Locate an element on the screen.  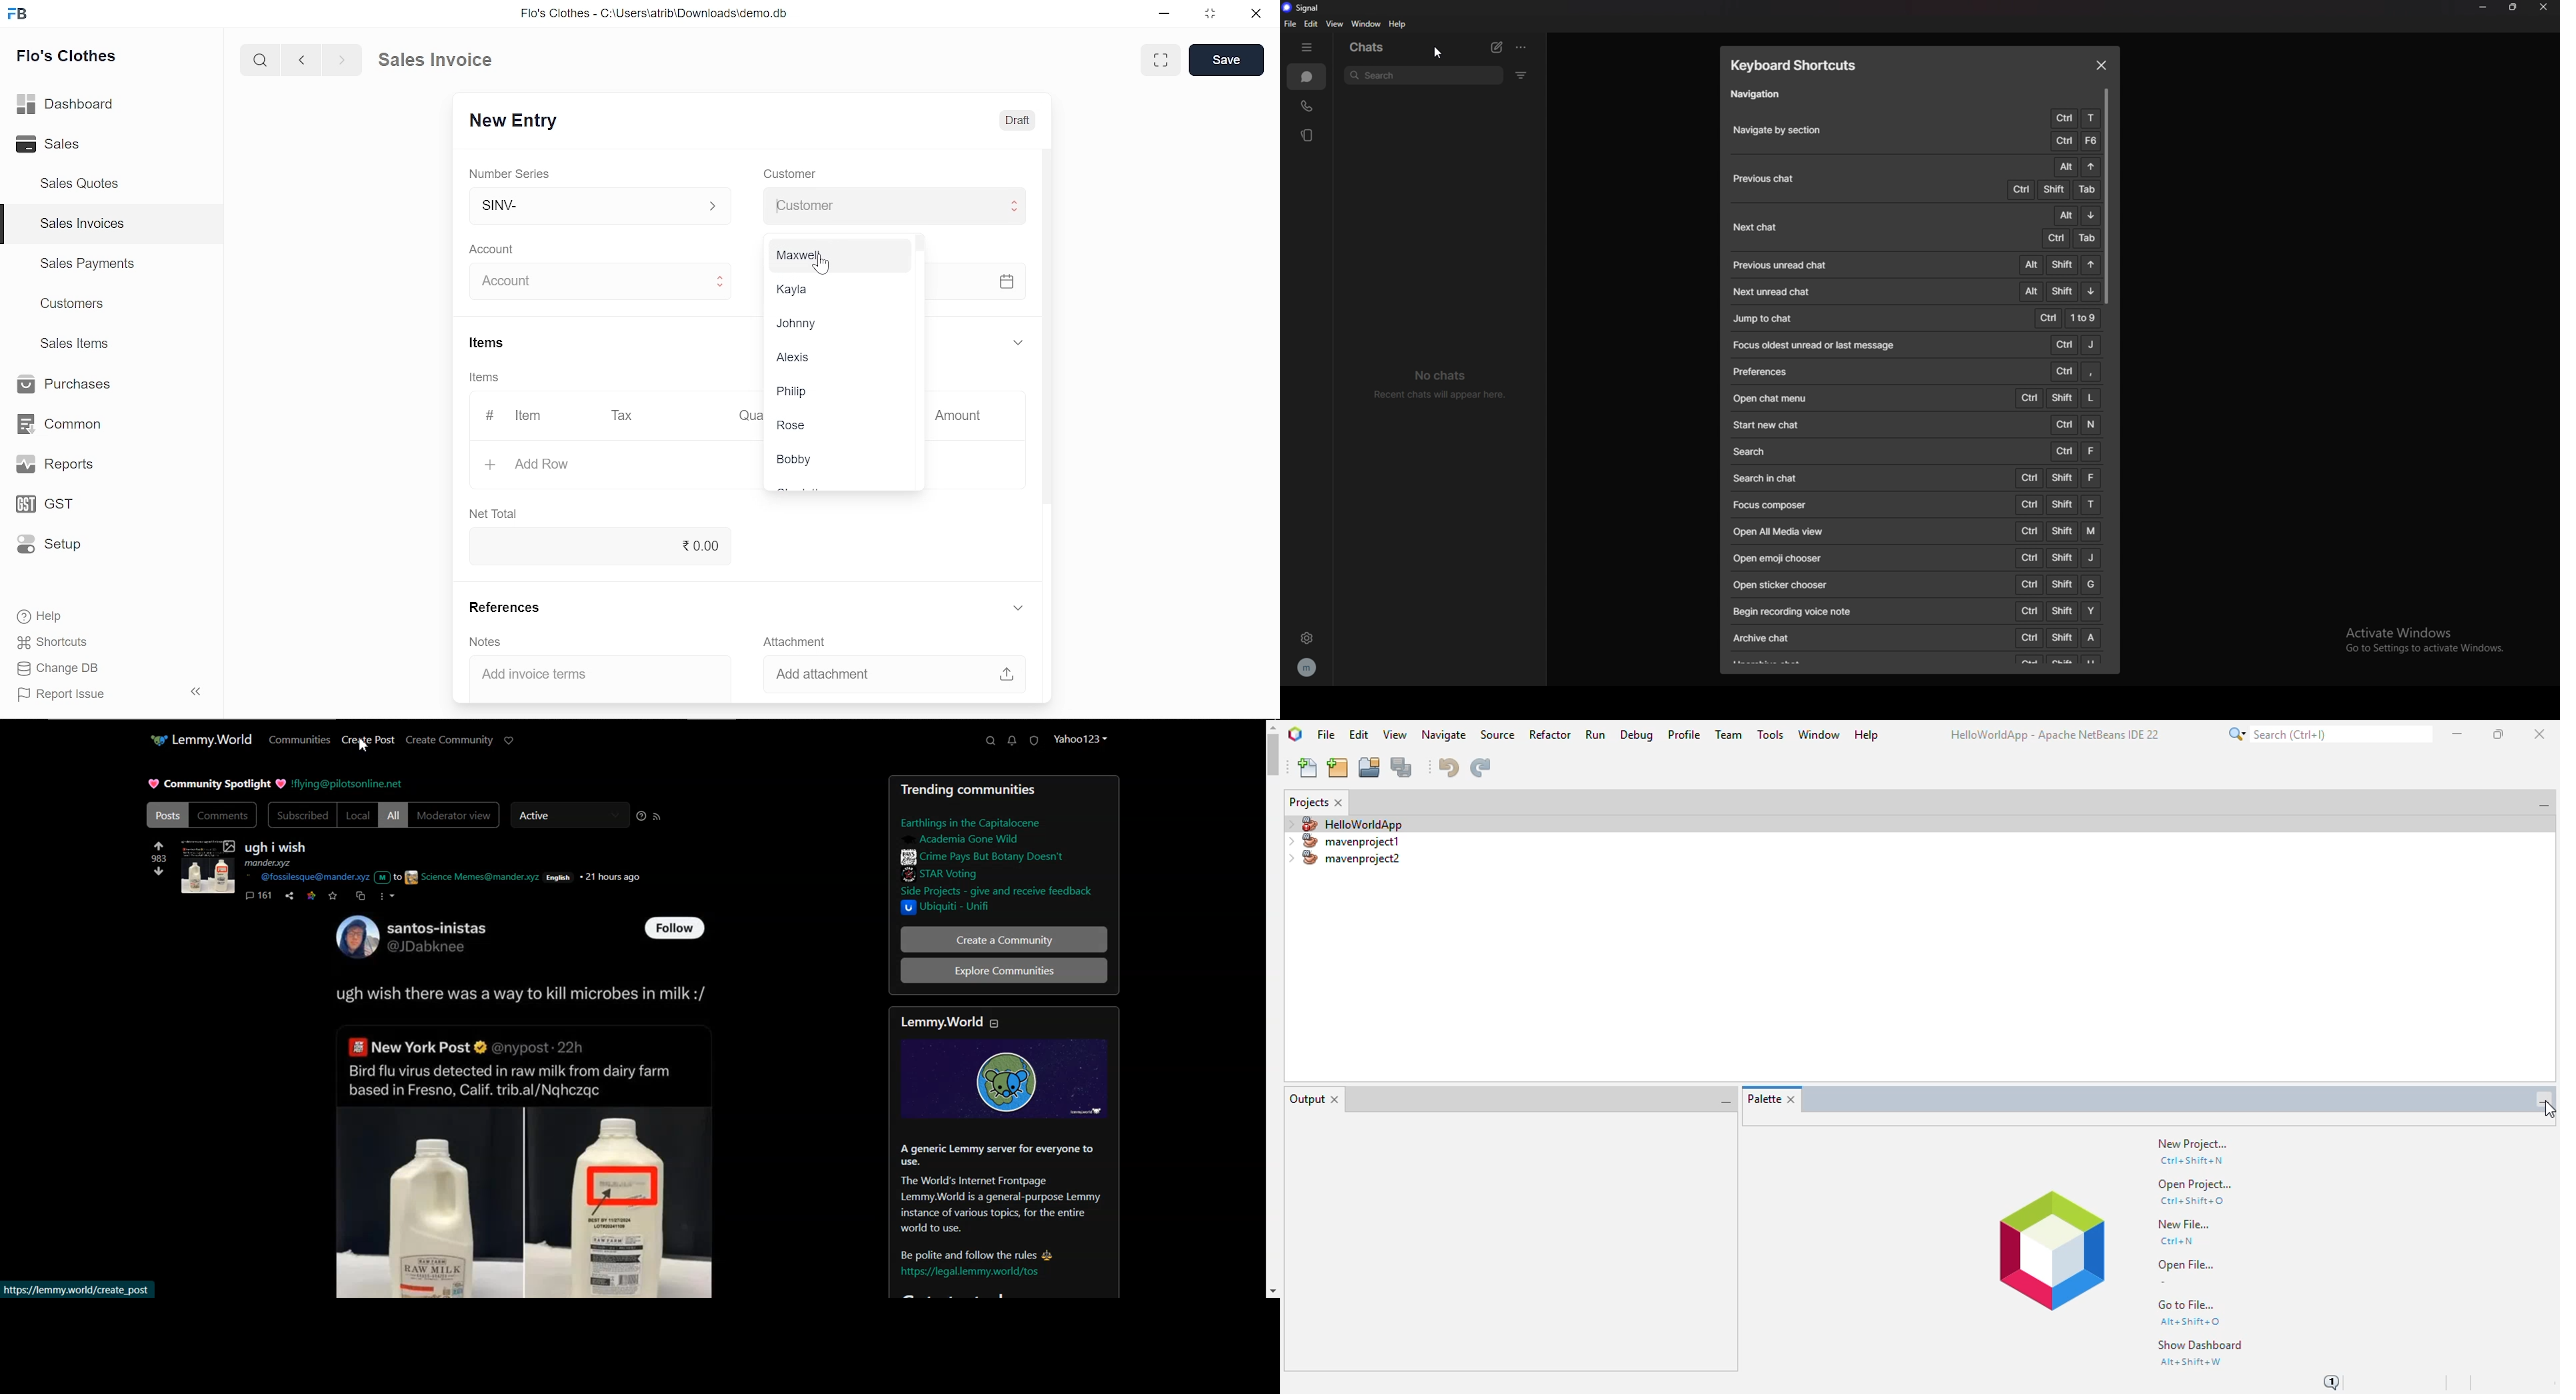
Sales Quotes is located at coordinates (82, 186).